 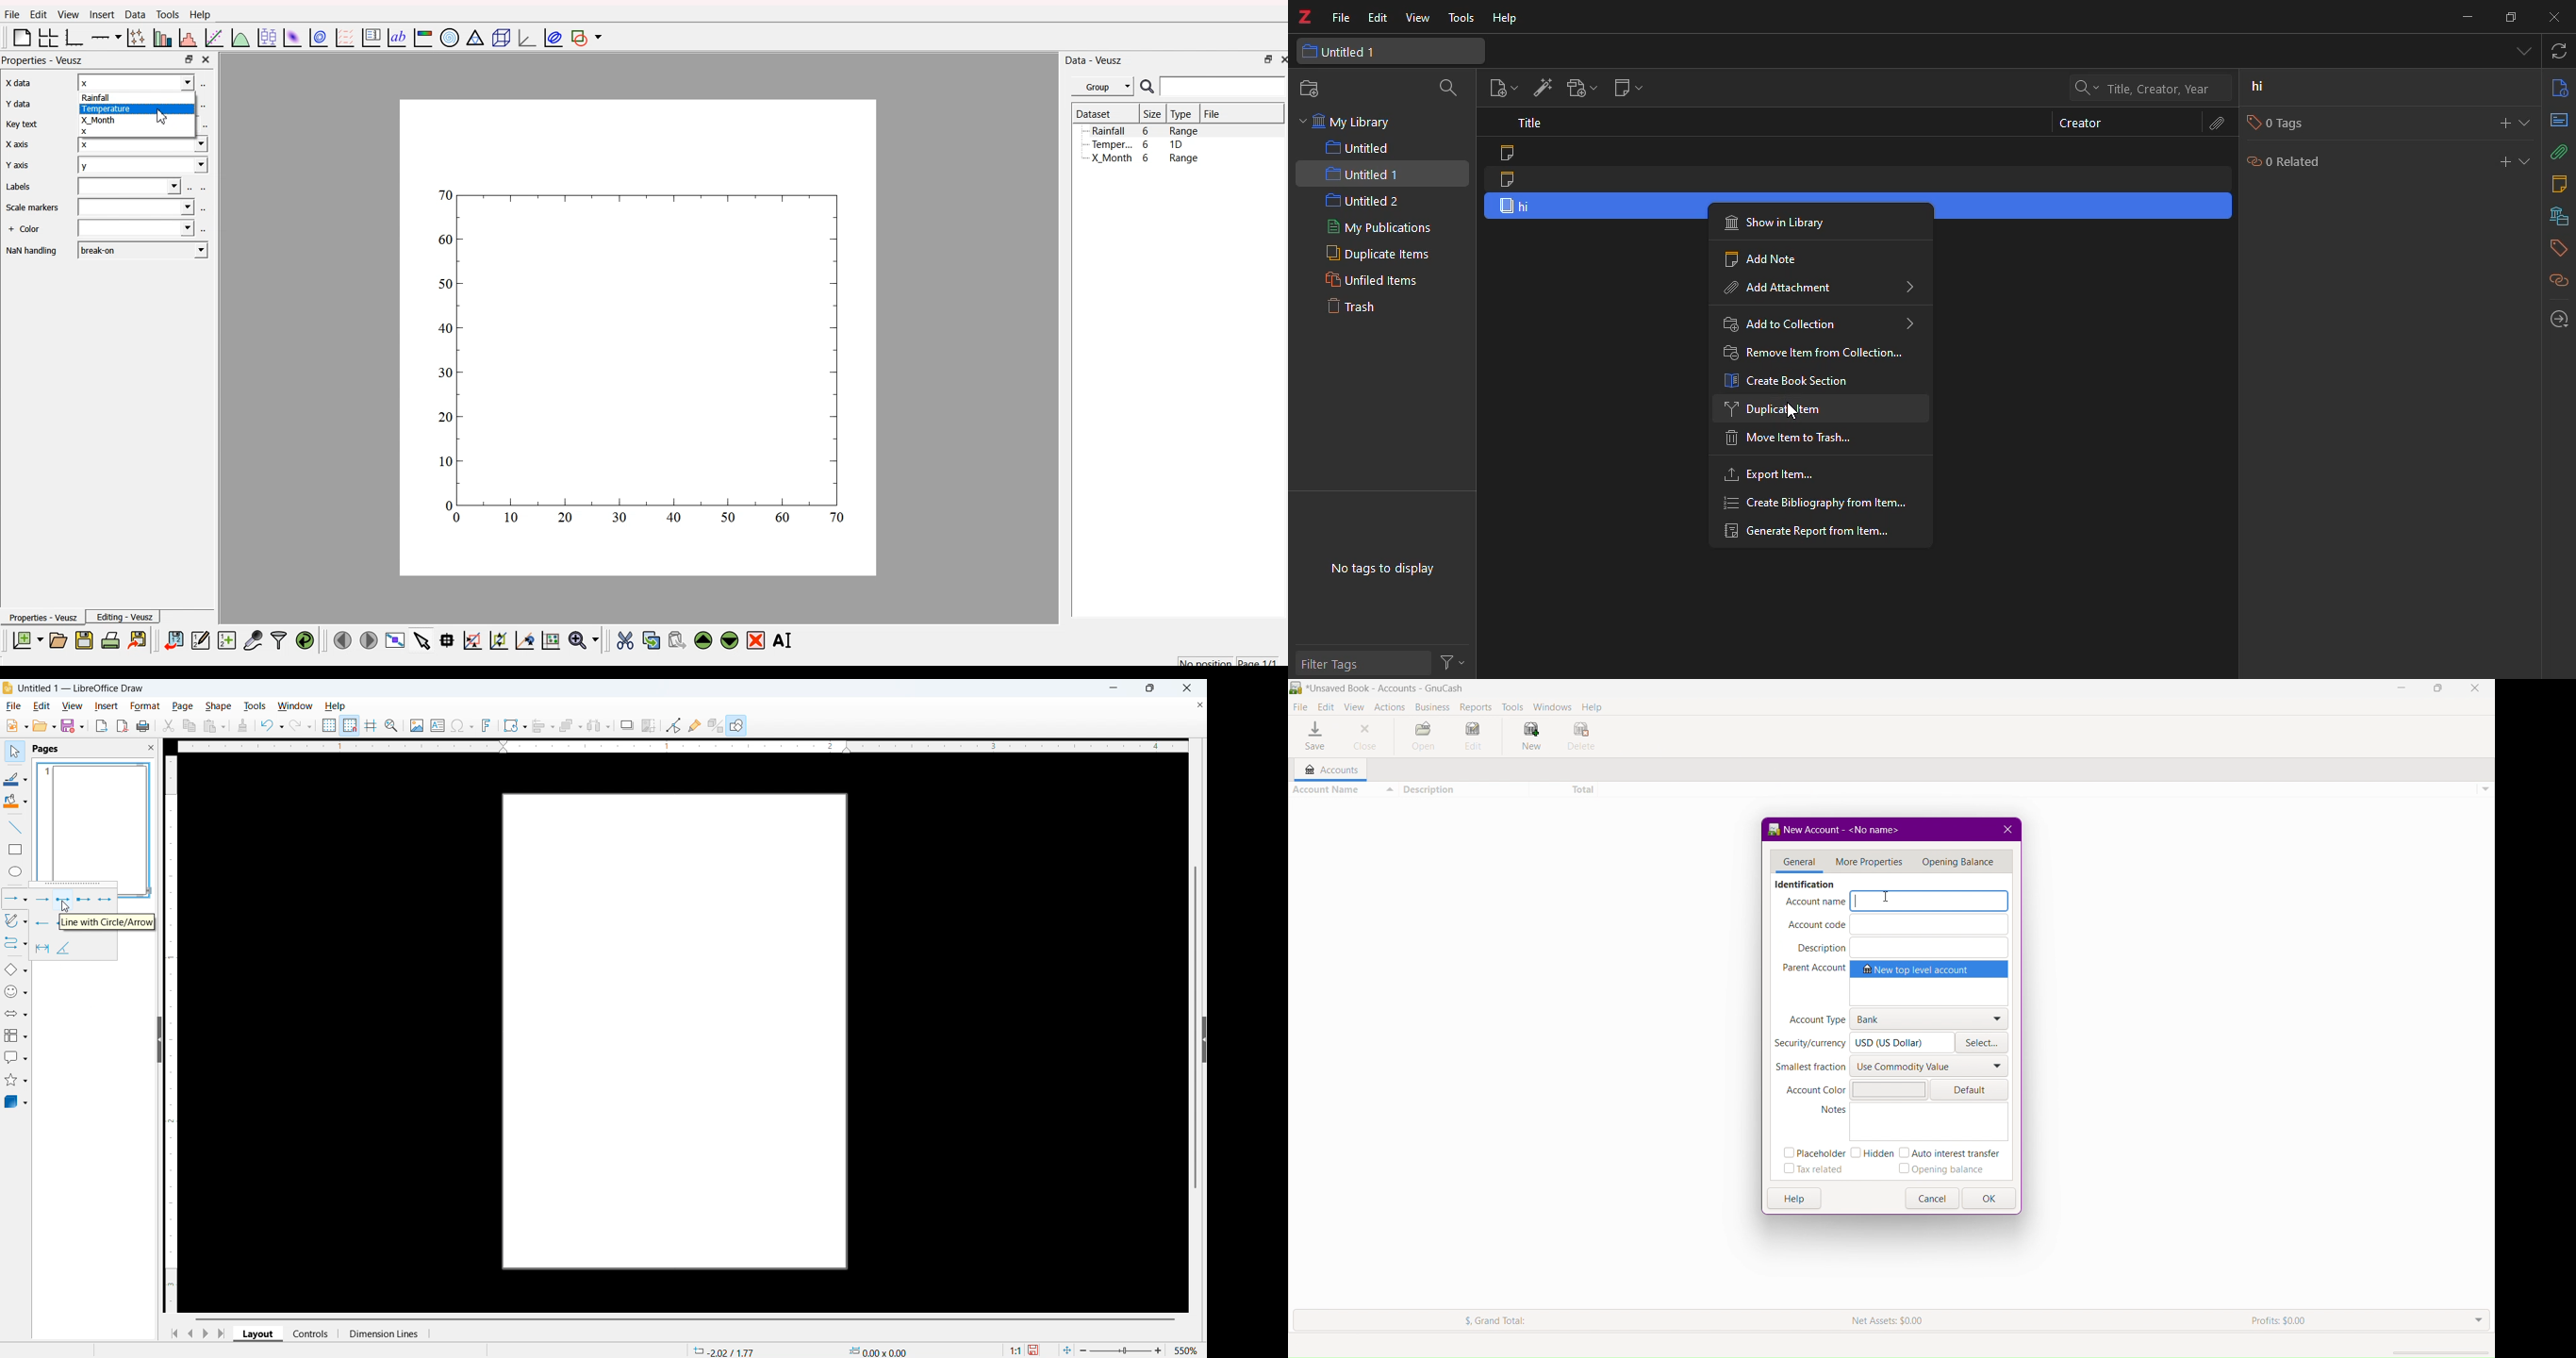 I want to click on align , so click(x=544, y=726).